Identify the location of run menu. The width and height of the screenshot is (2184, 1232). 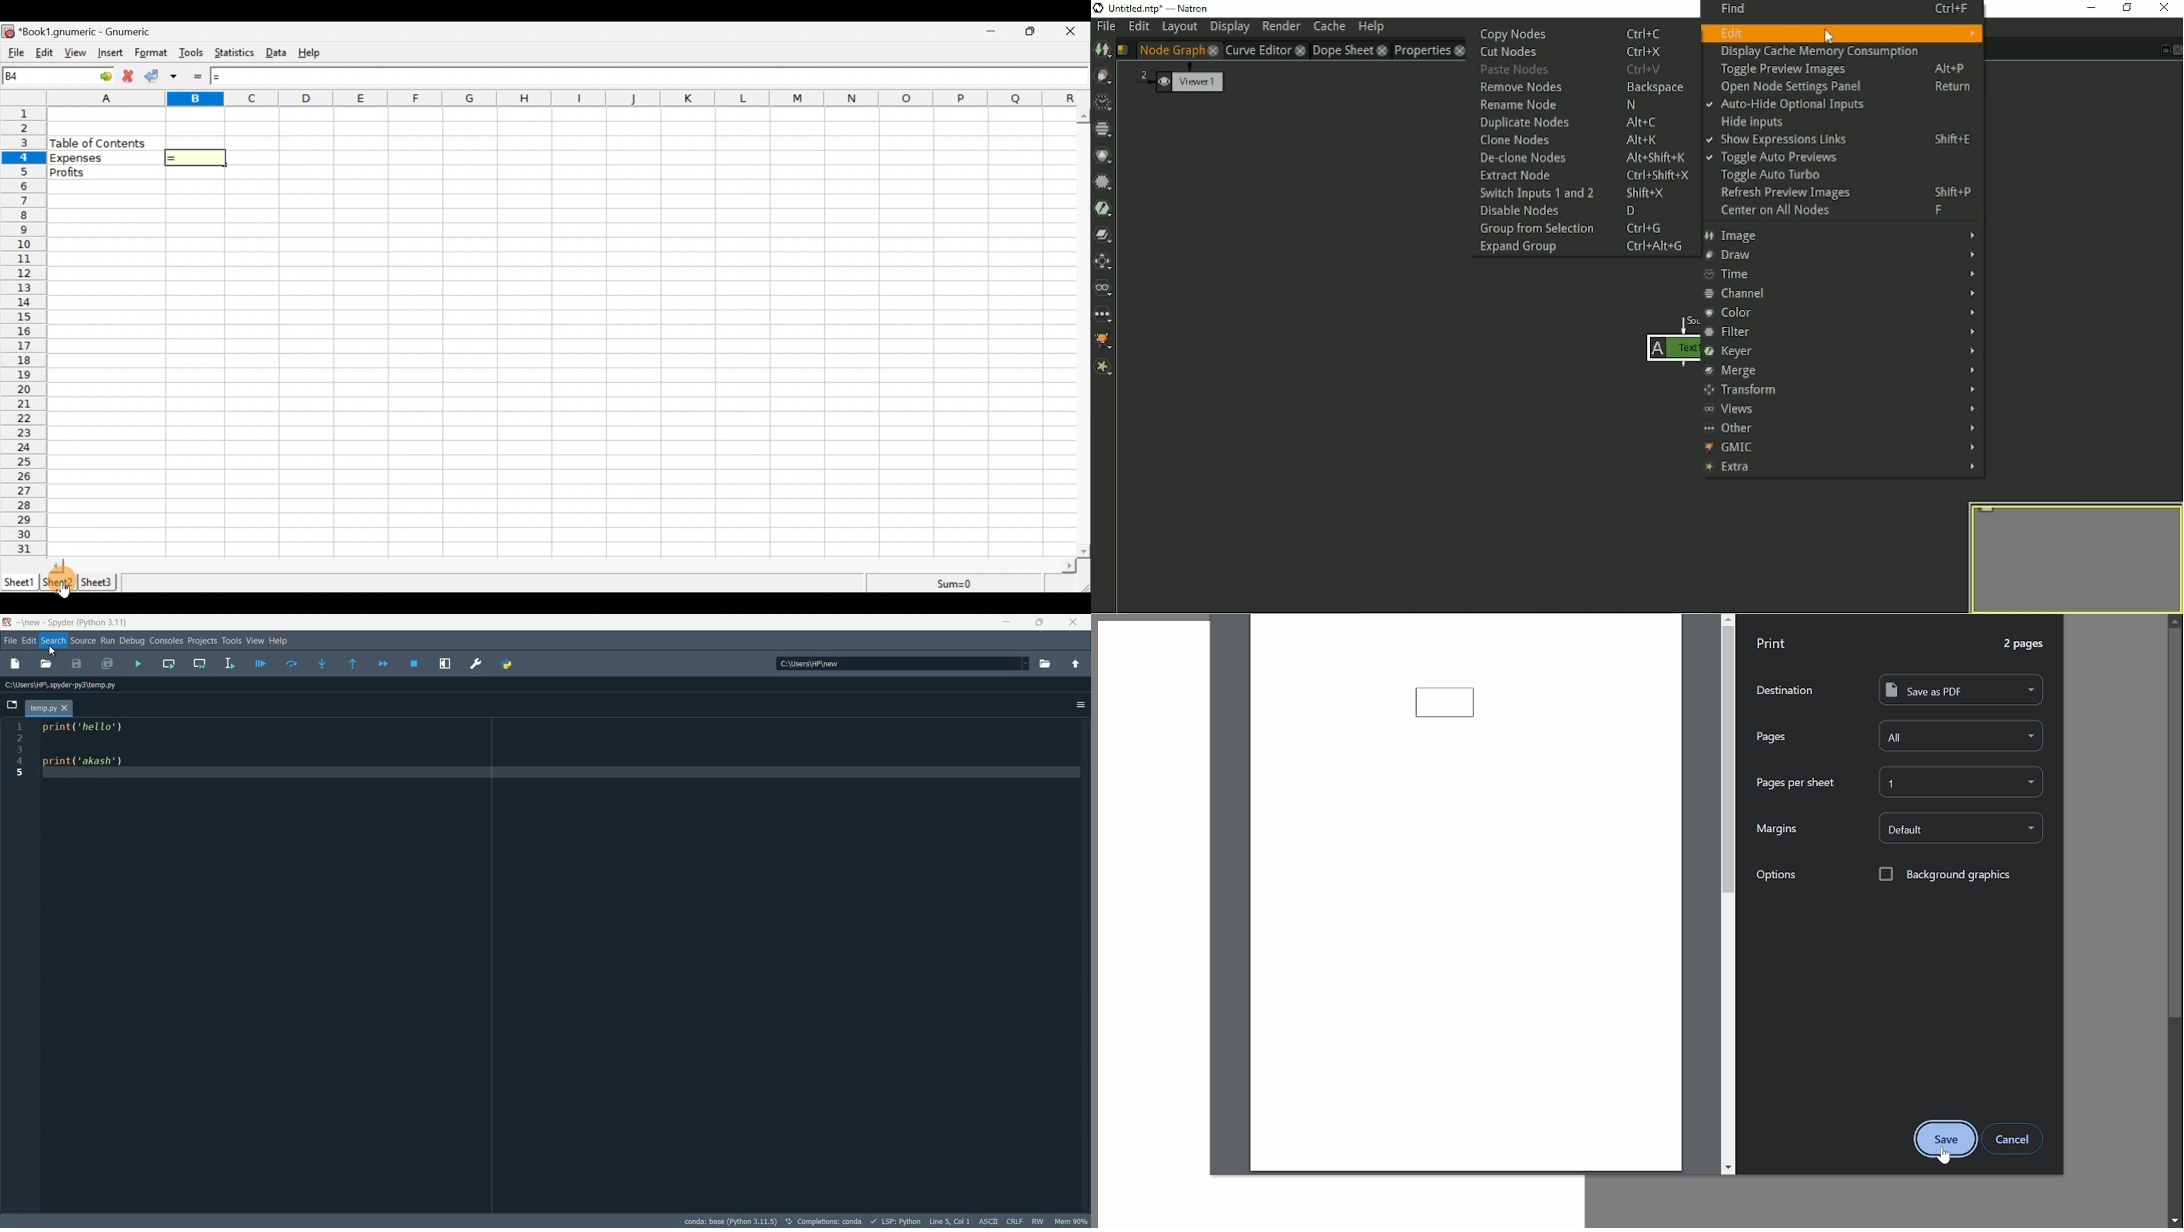
(106, 641).